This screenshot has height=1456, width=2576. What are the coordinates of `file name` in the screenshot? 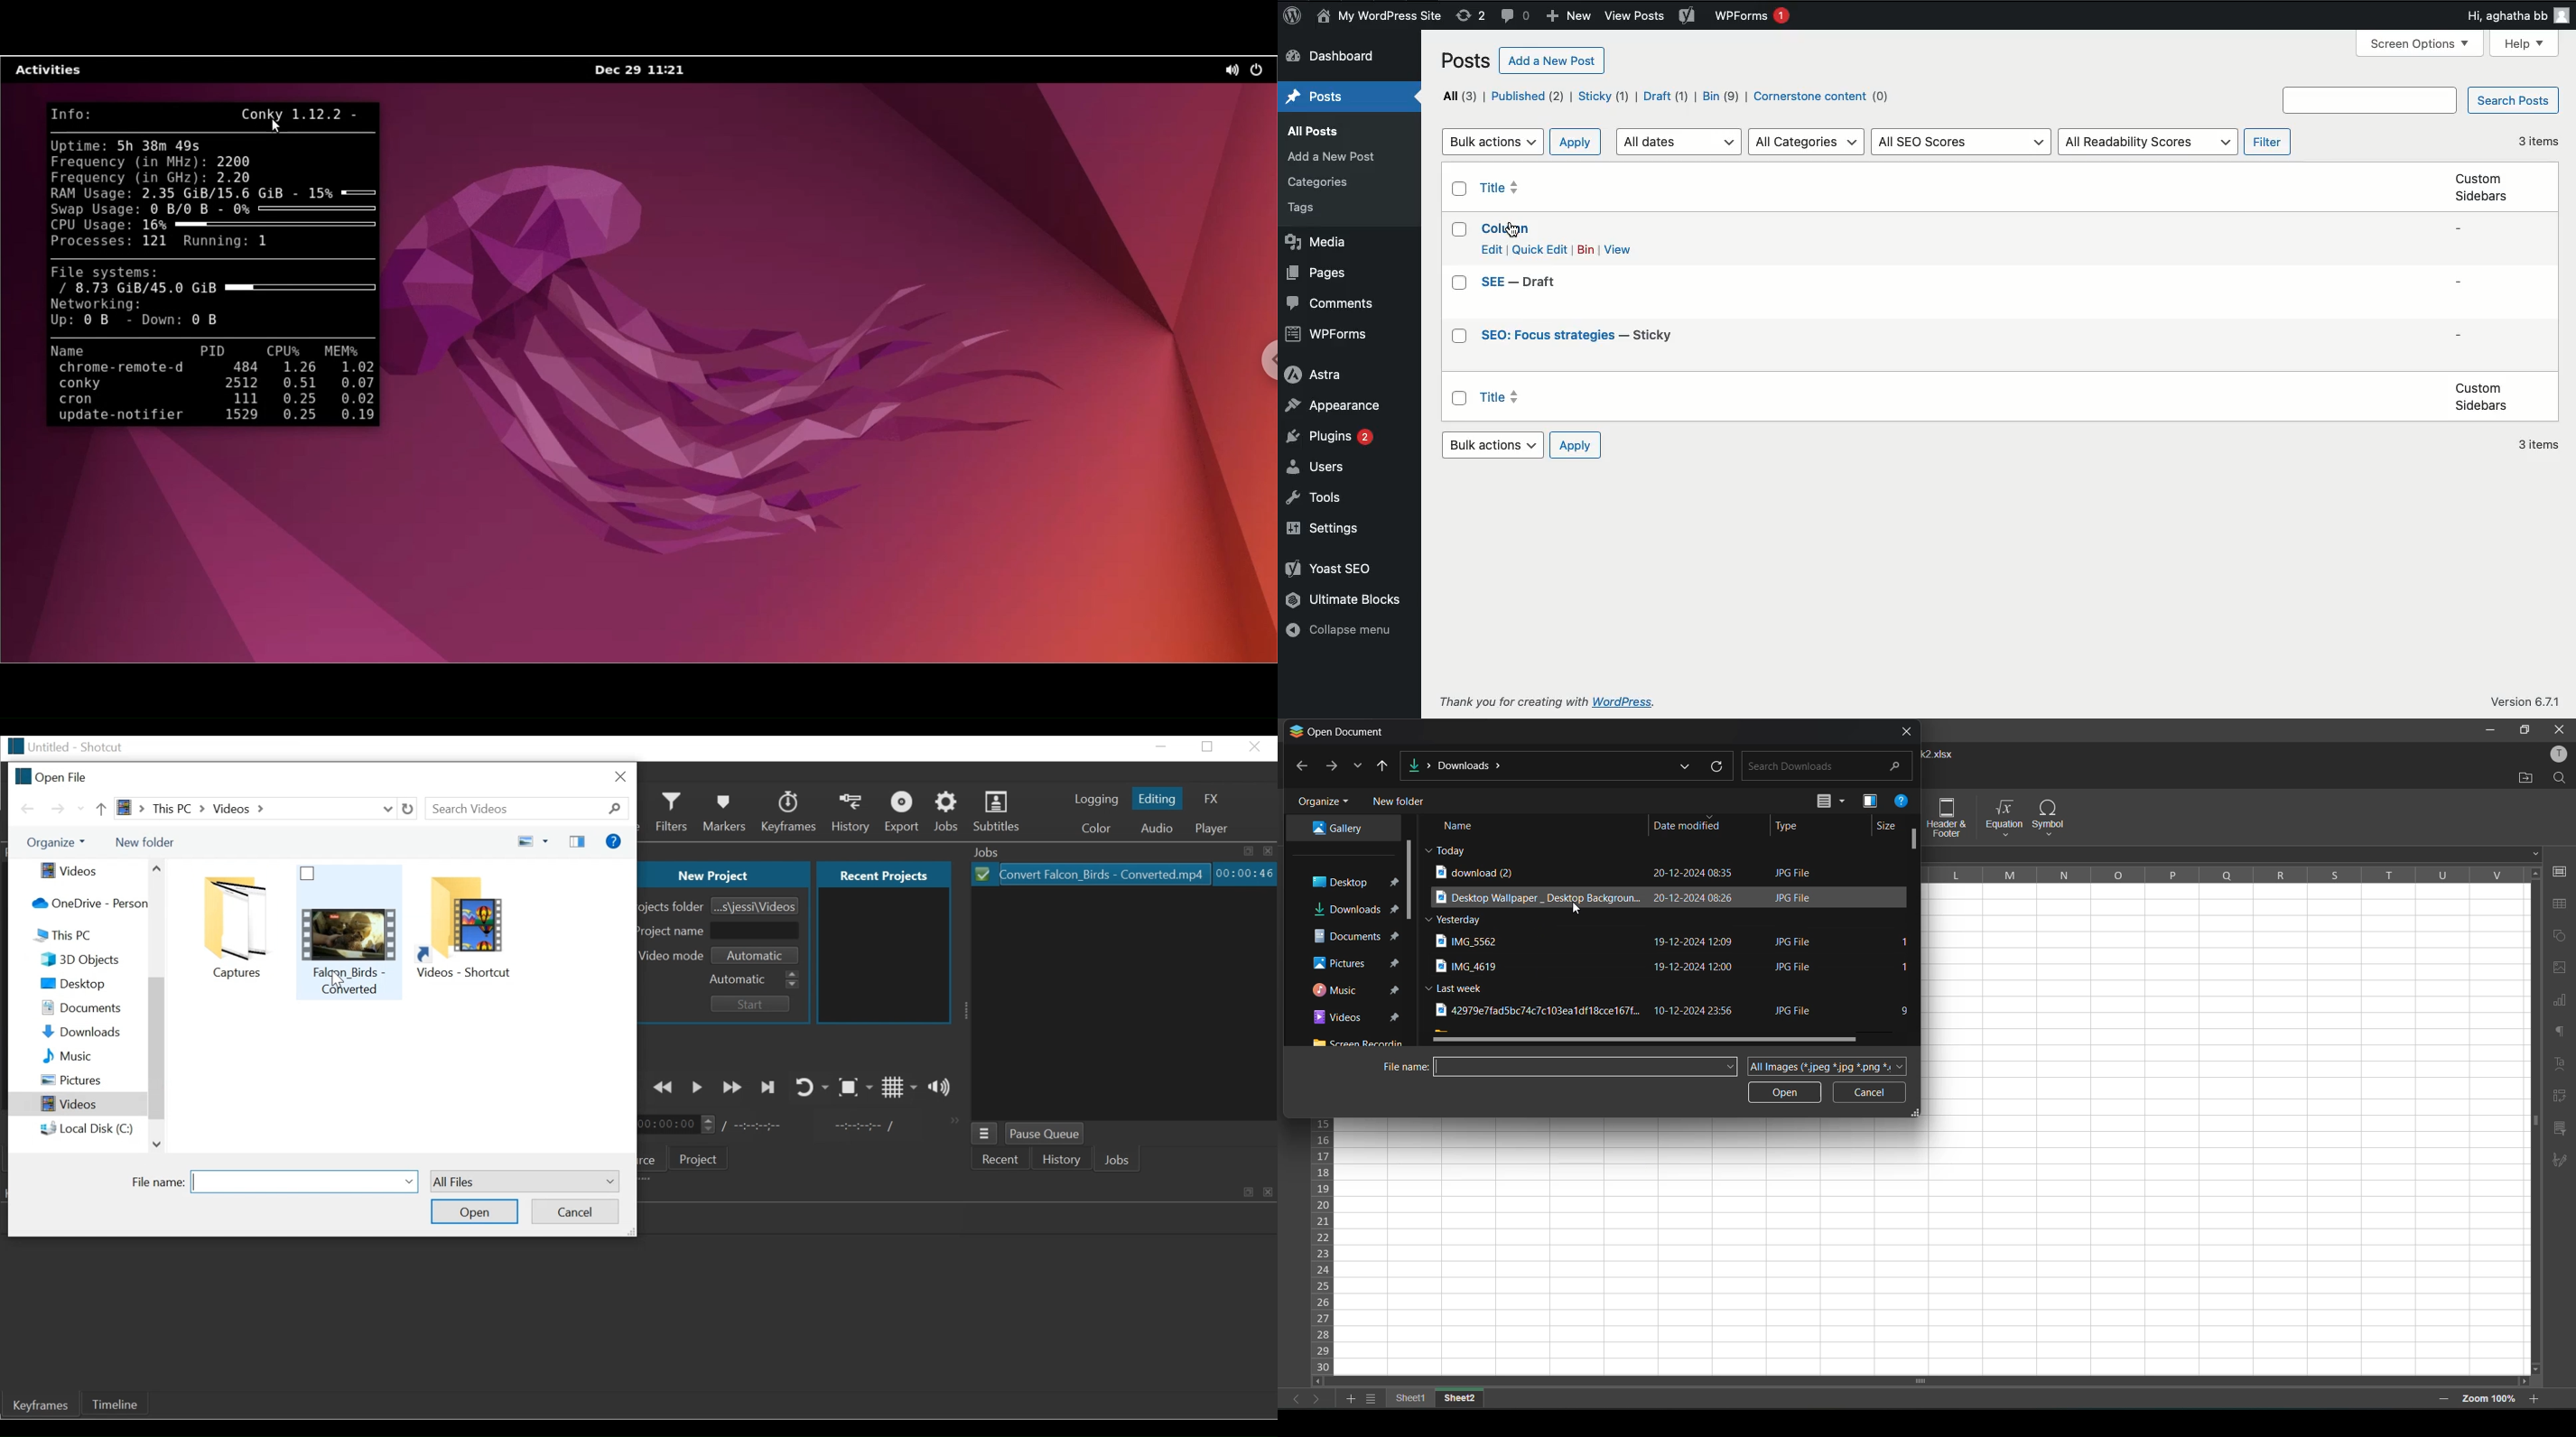 It's located at (1561, 1067).